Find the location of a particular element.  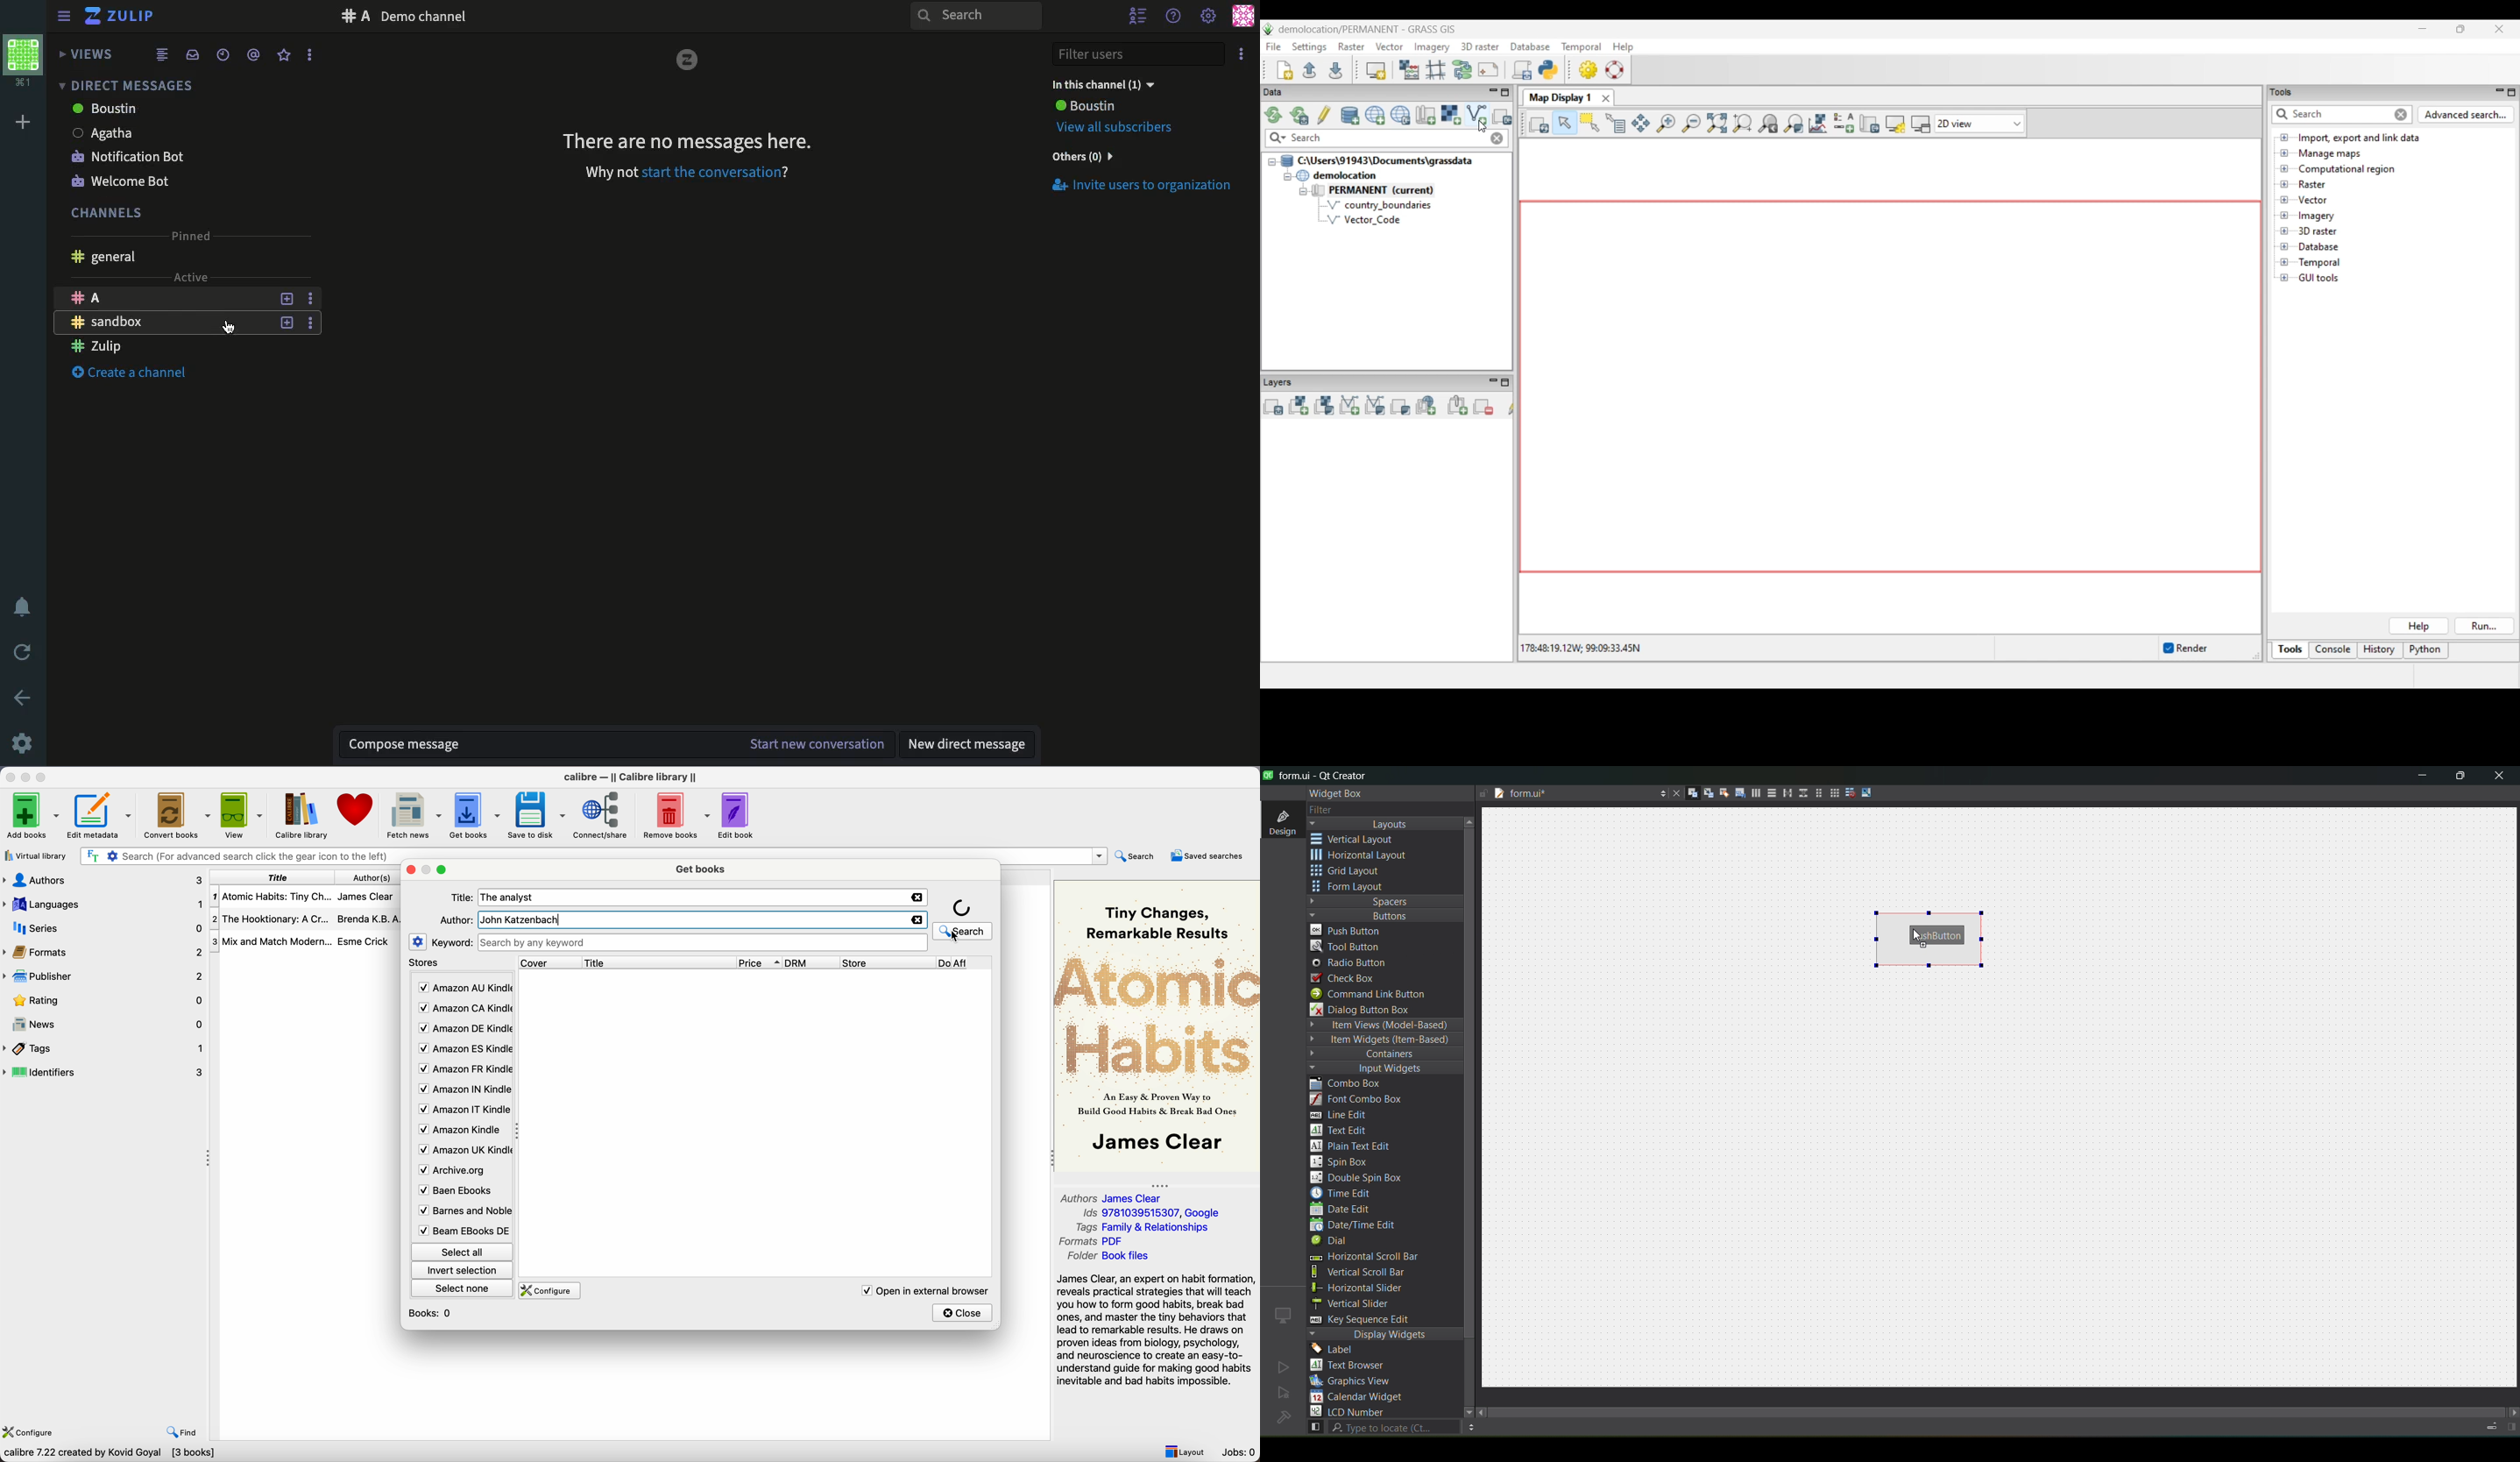

Notification is located at coordinates (25, 609).